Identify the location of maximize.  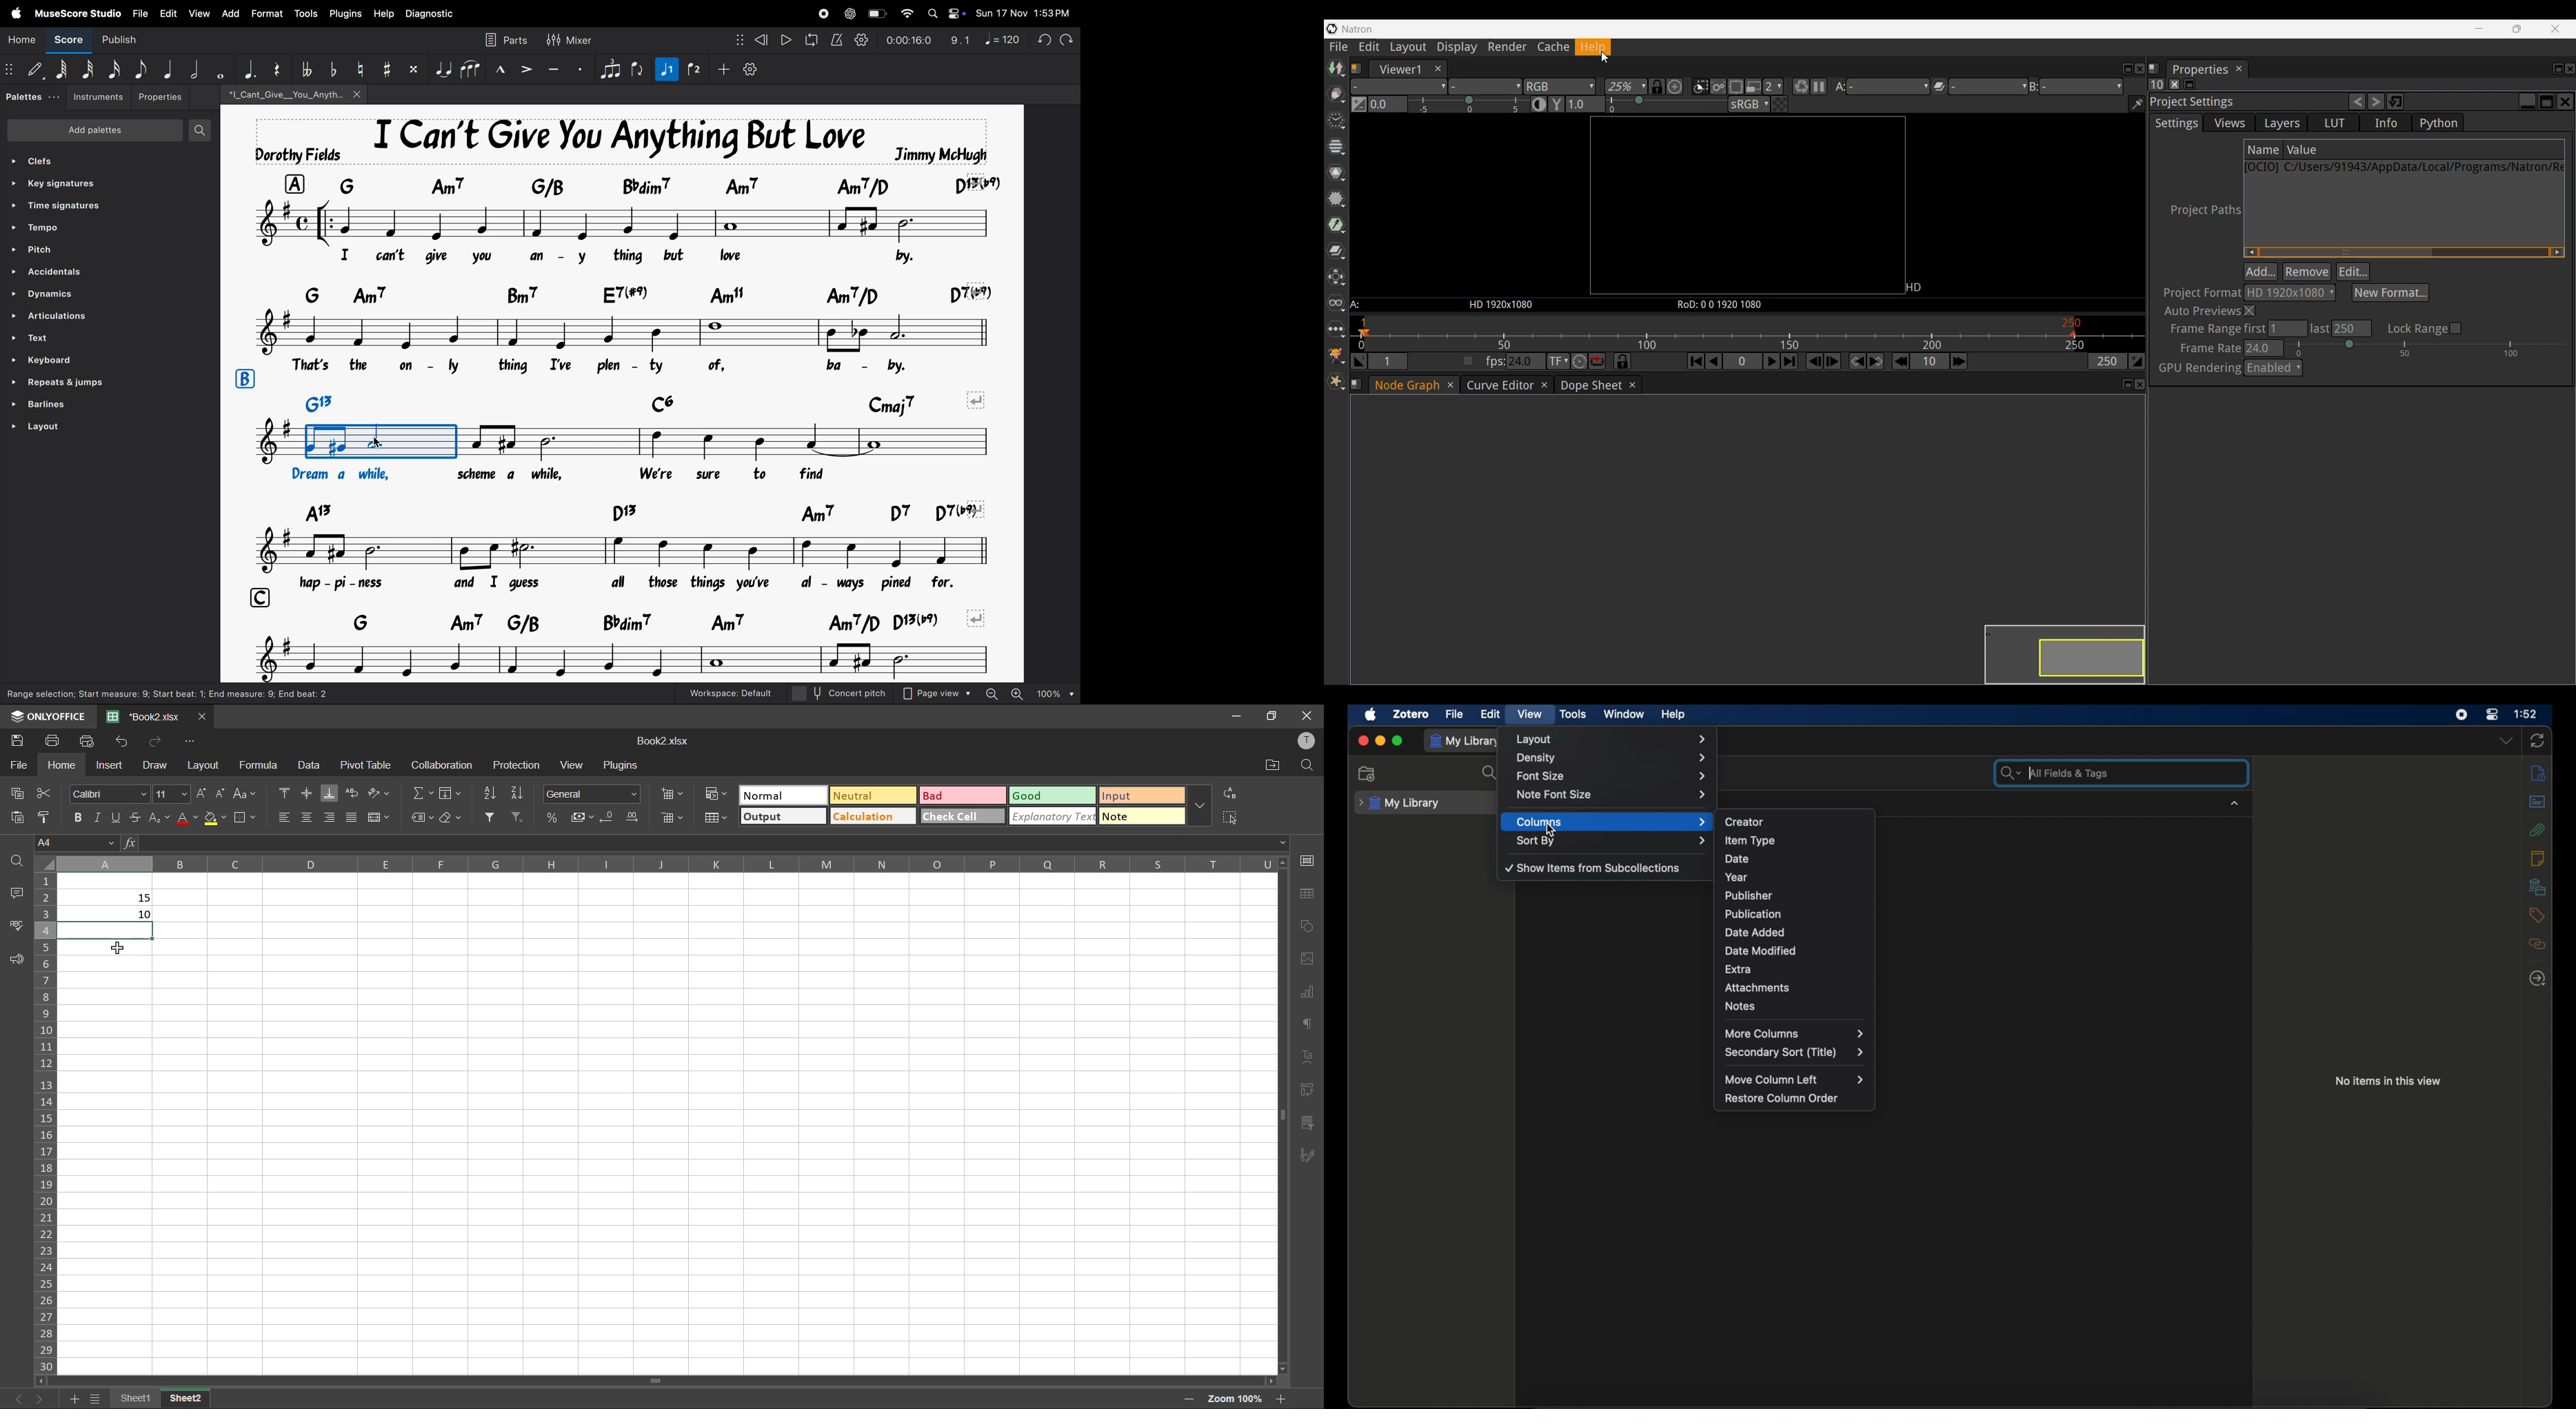
(1271, 716).